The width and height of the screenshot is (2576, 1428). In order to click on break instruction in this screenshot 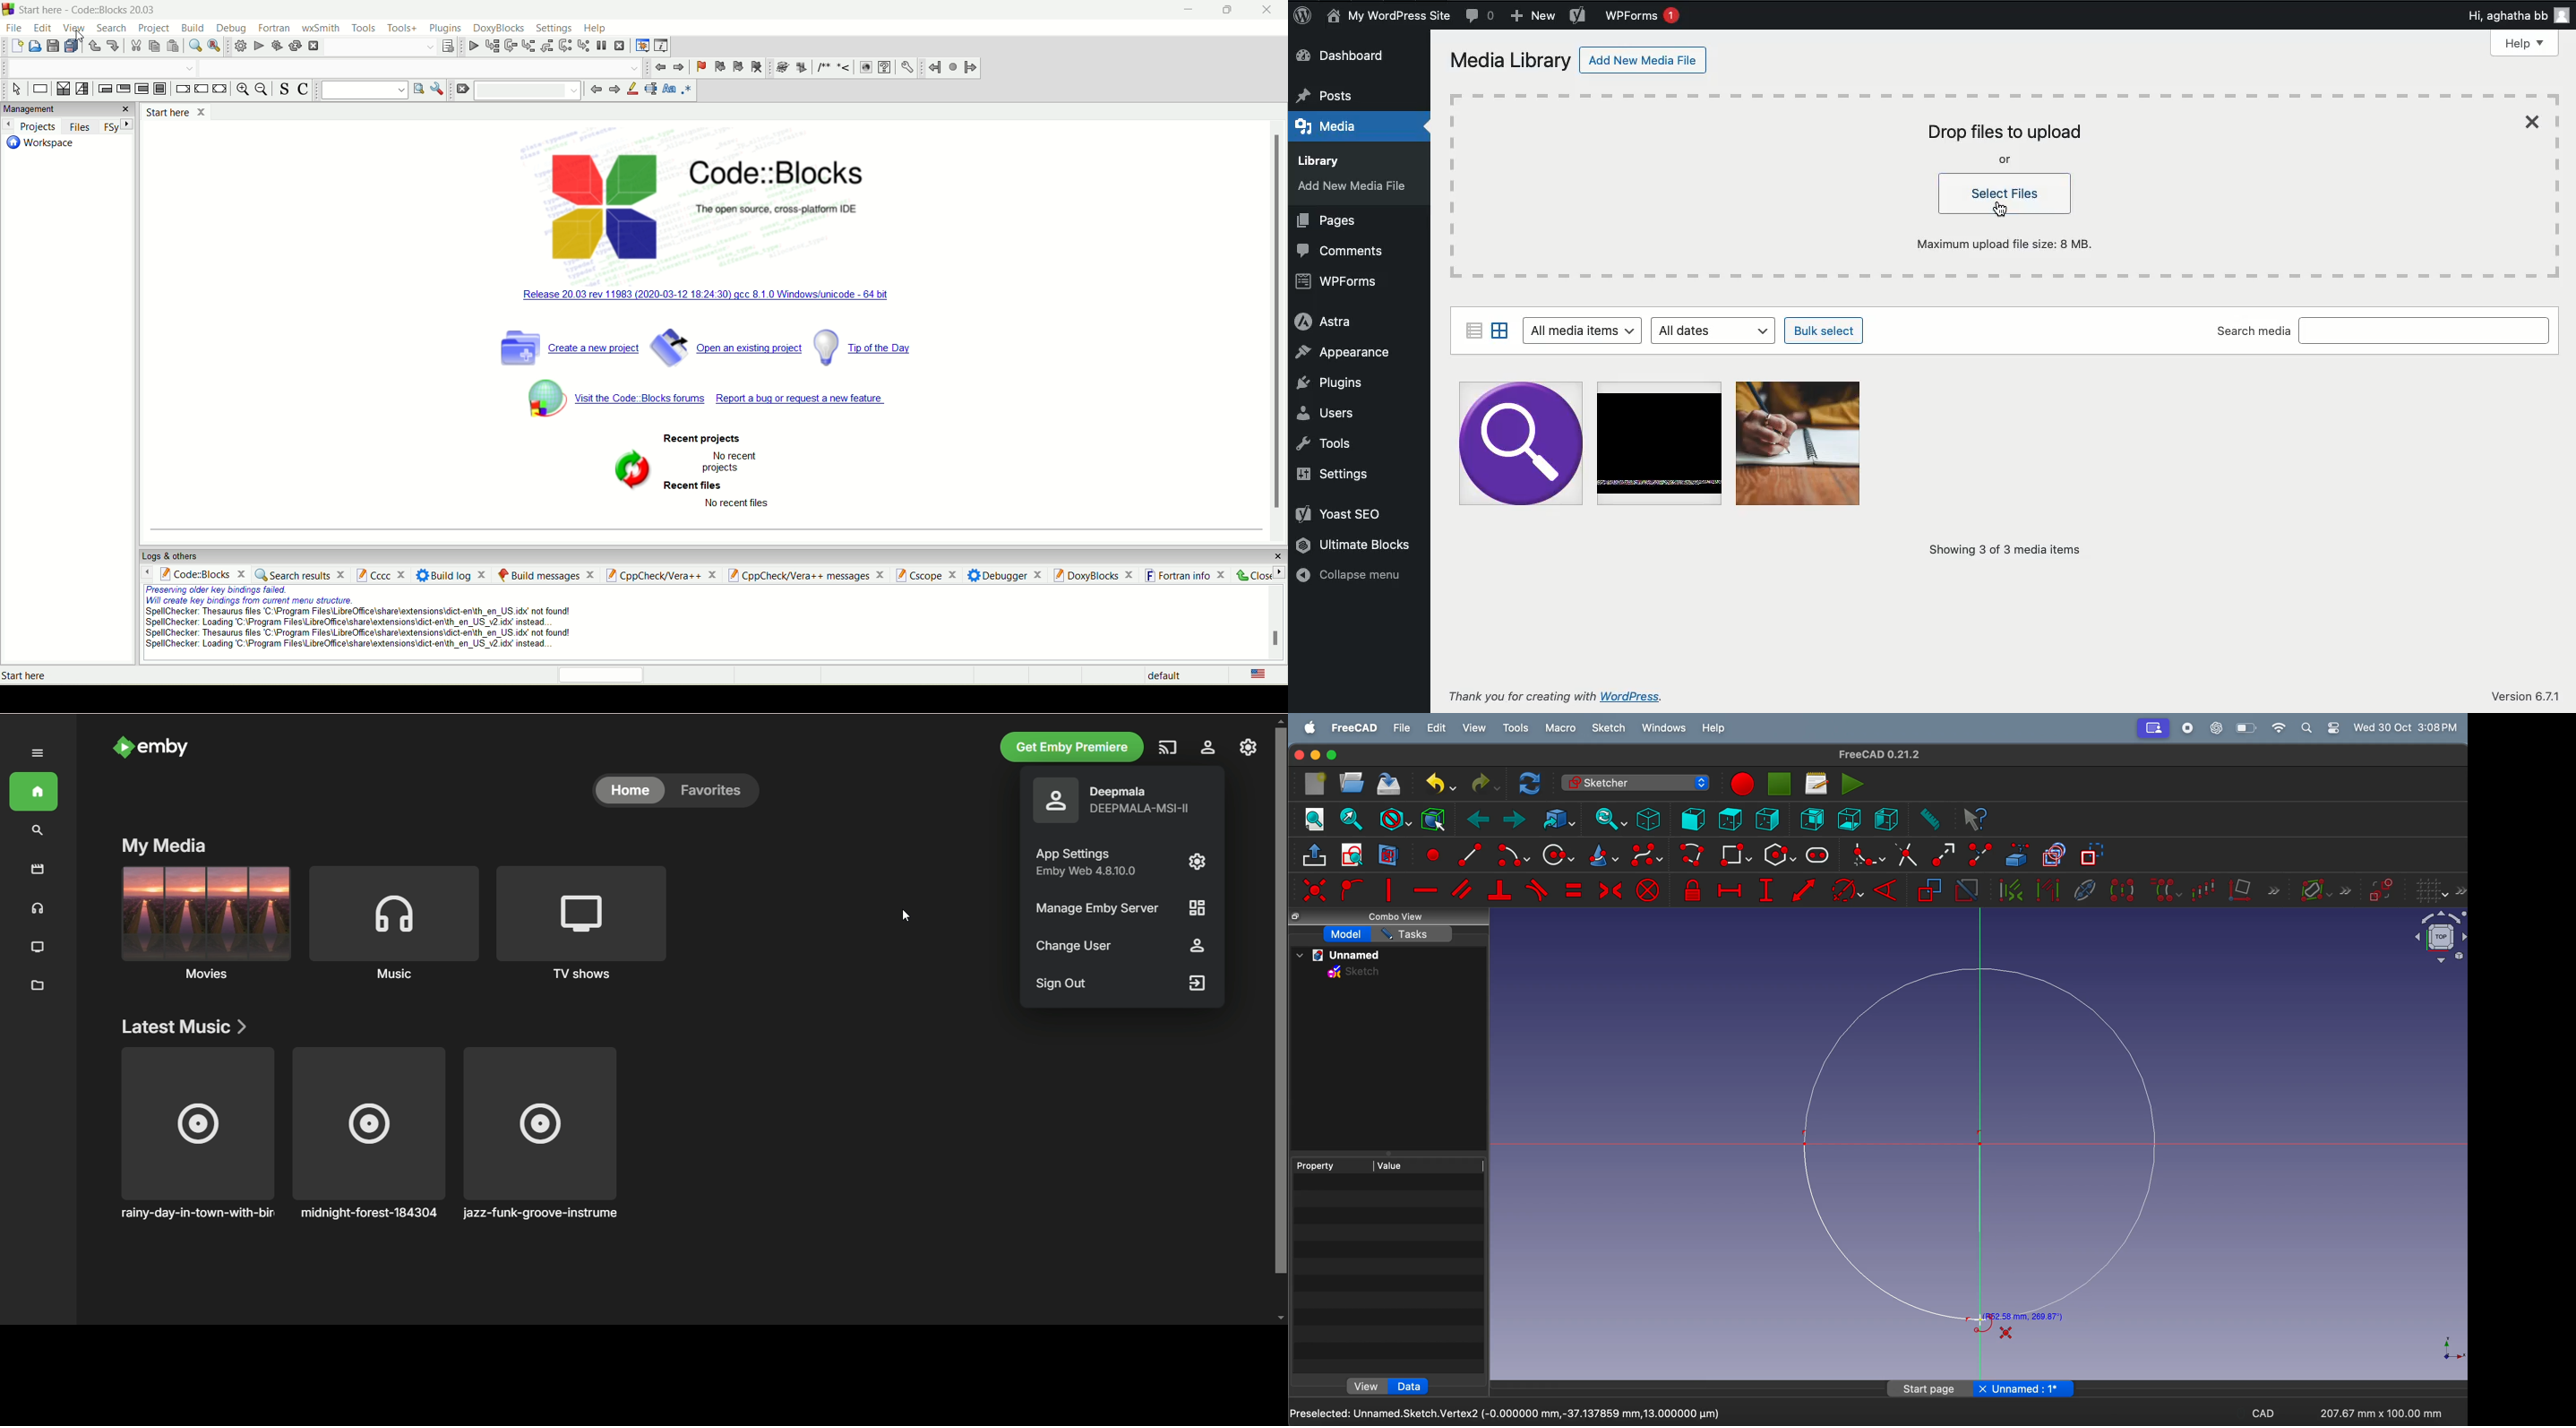, I will do `click(182, 89)`.